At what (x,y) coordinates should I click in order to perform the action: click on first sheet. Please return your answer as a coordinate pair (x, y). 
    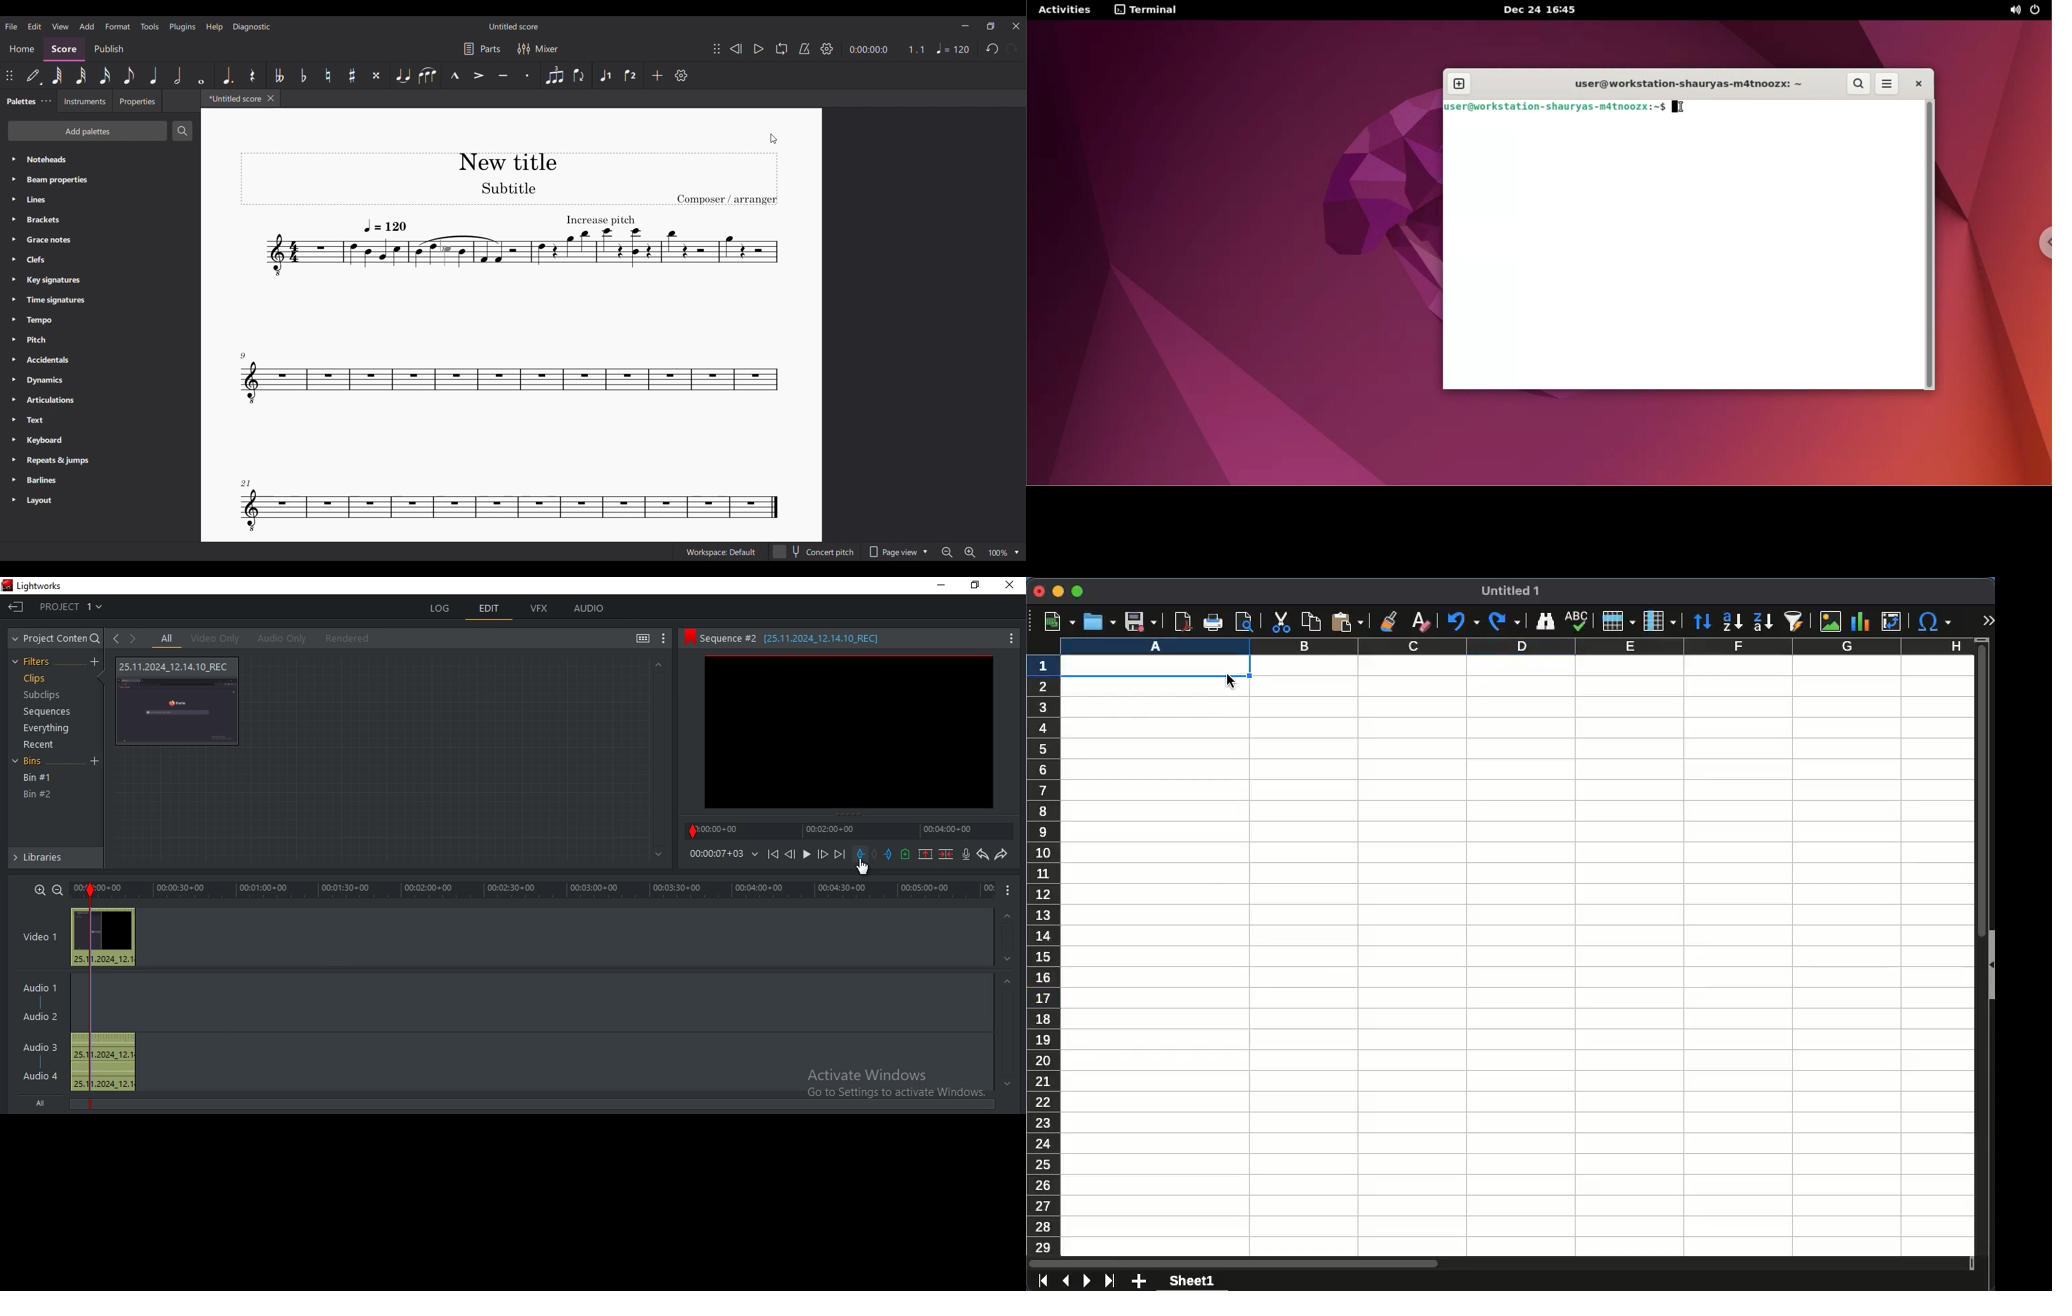
    Looking at the image, I should click on (1042, 1282).